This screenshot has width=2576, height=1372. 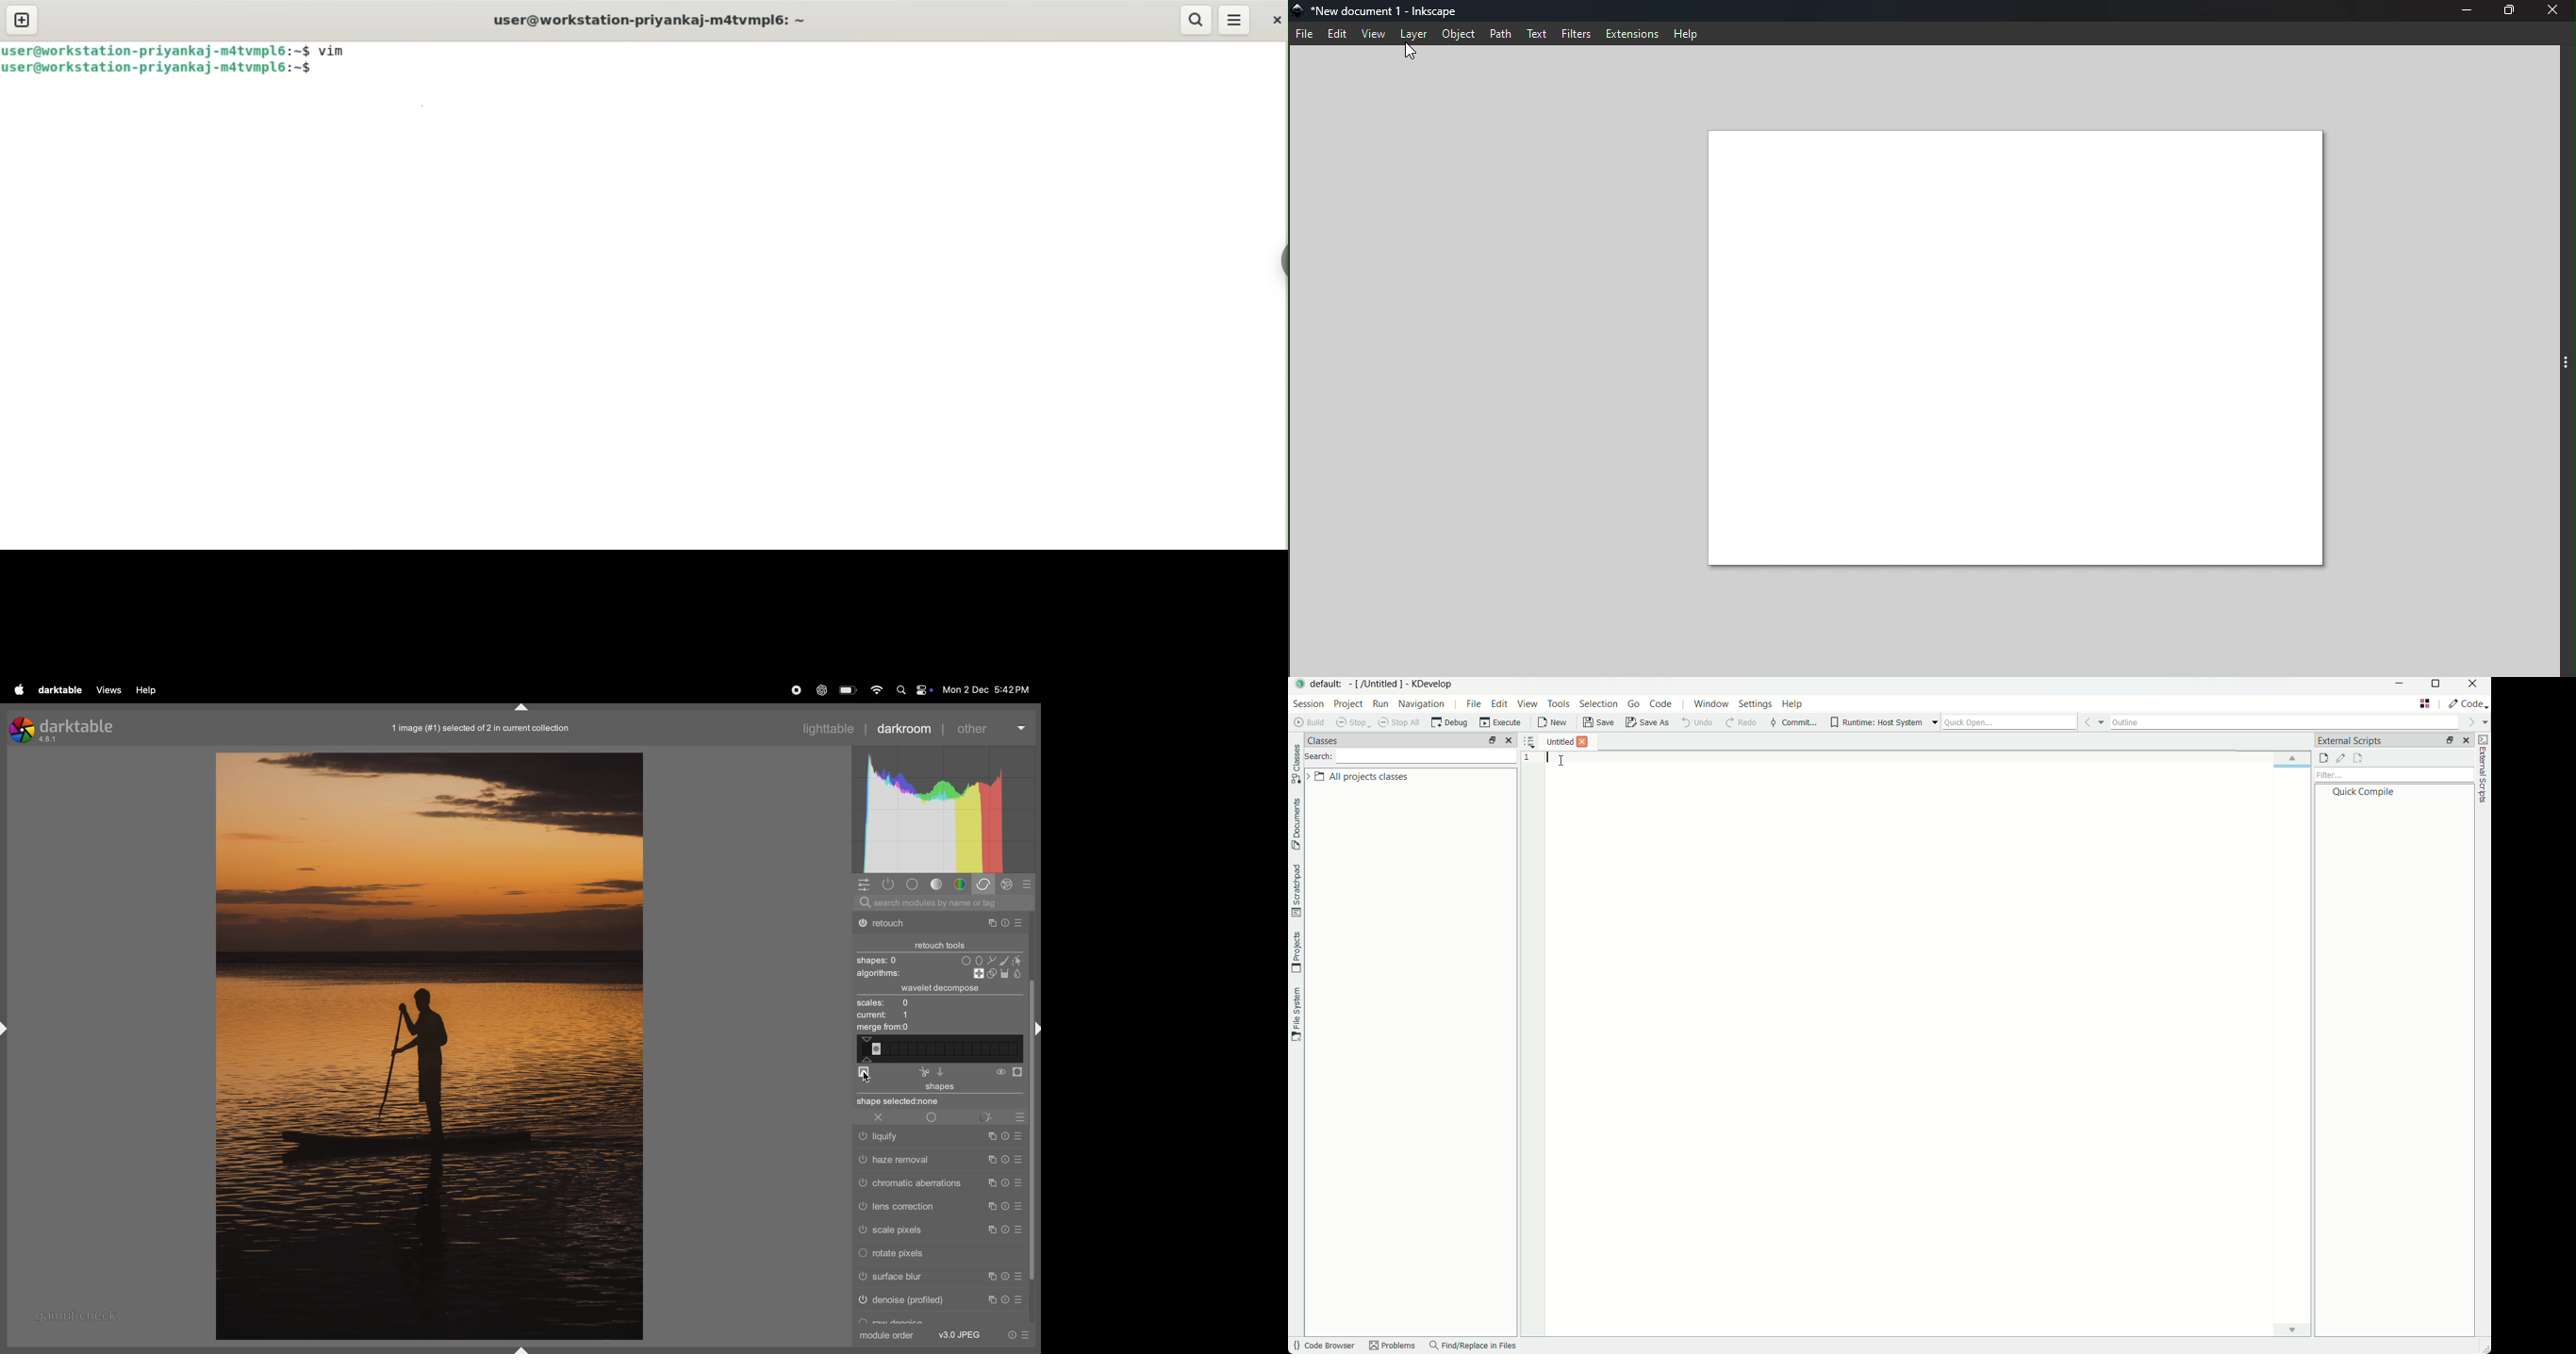 I want to click on display masks, so click(x=997, y=1116).